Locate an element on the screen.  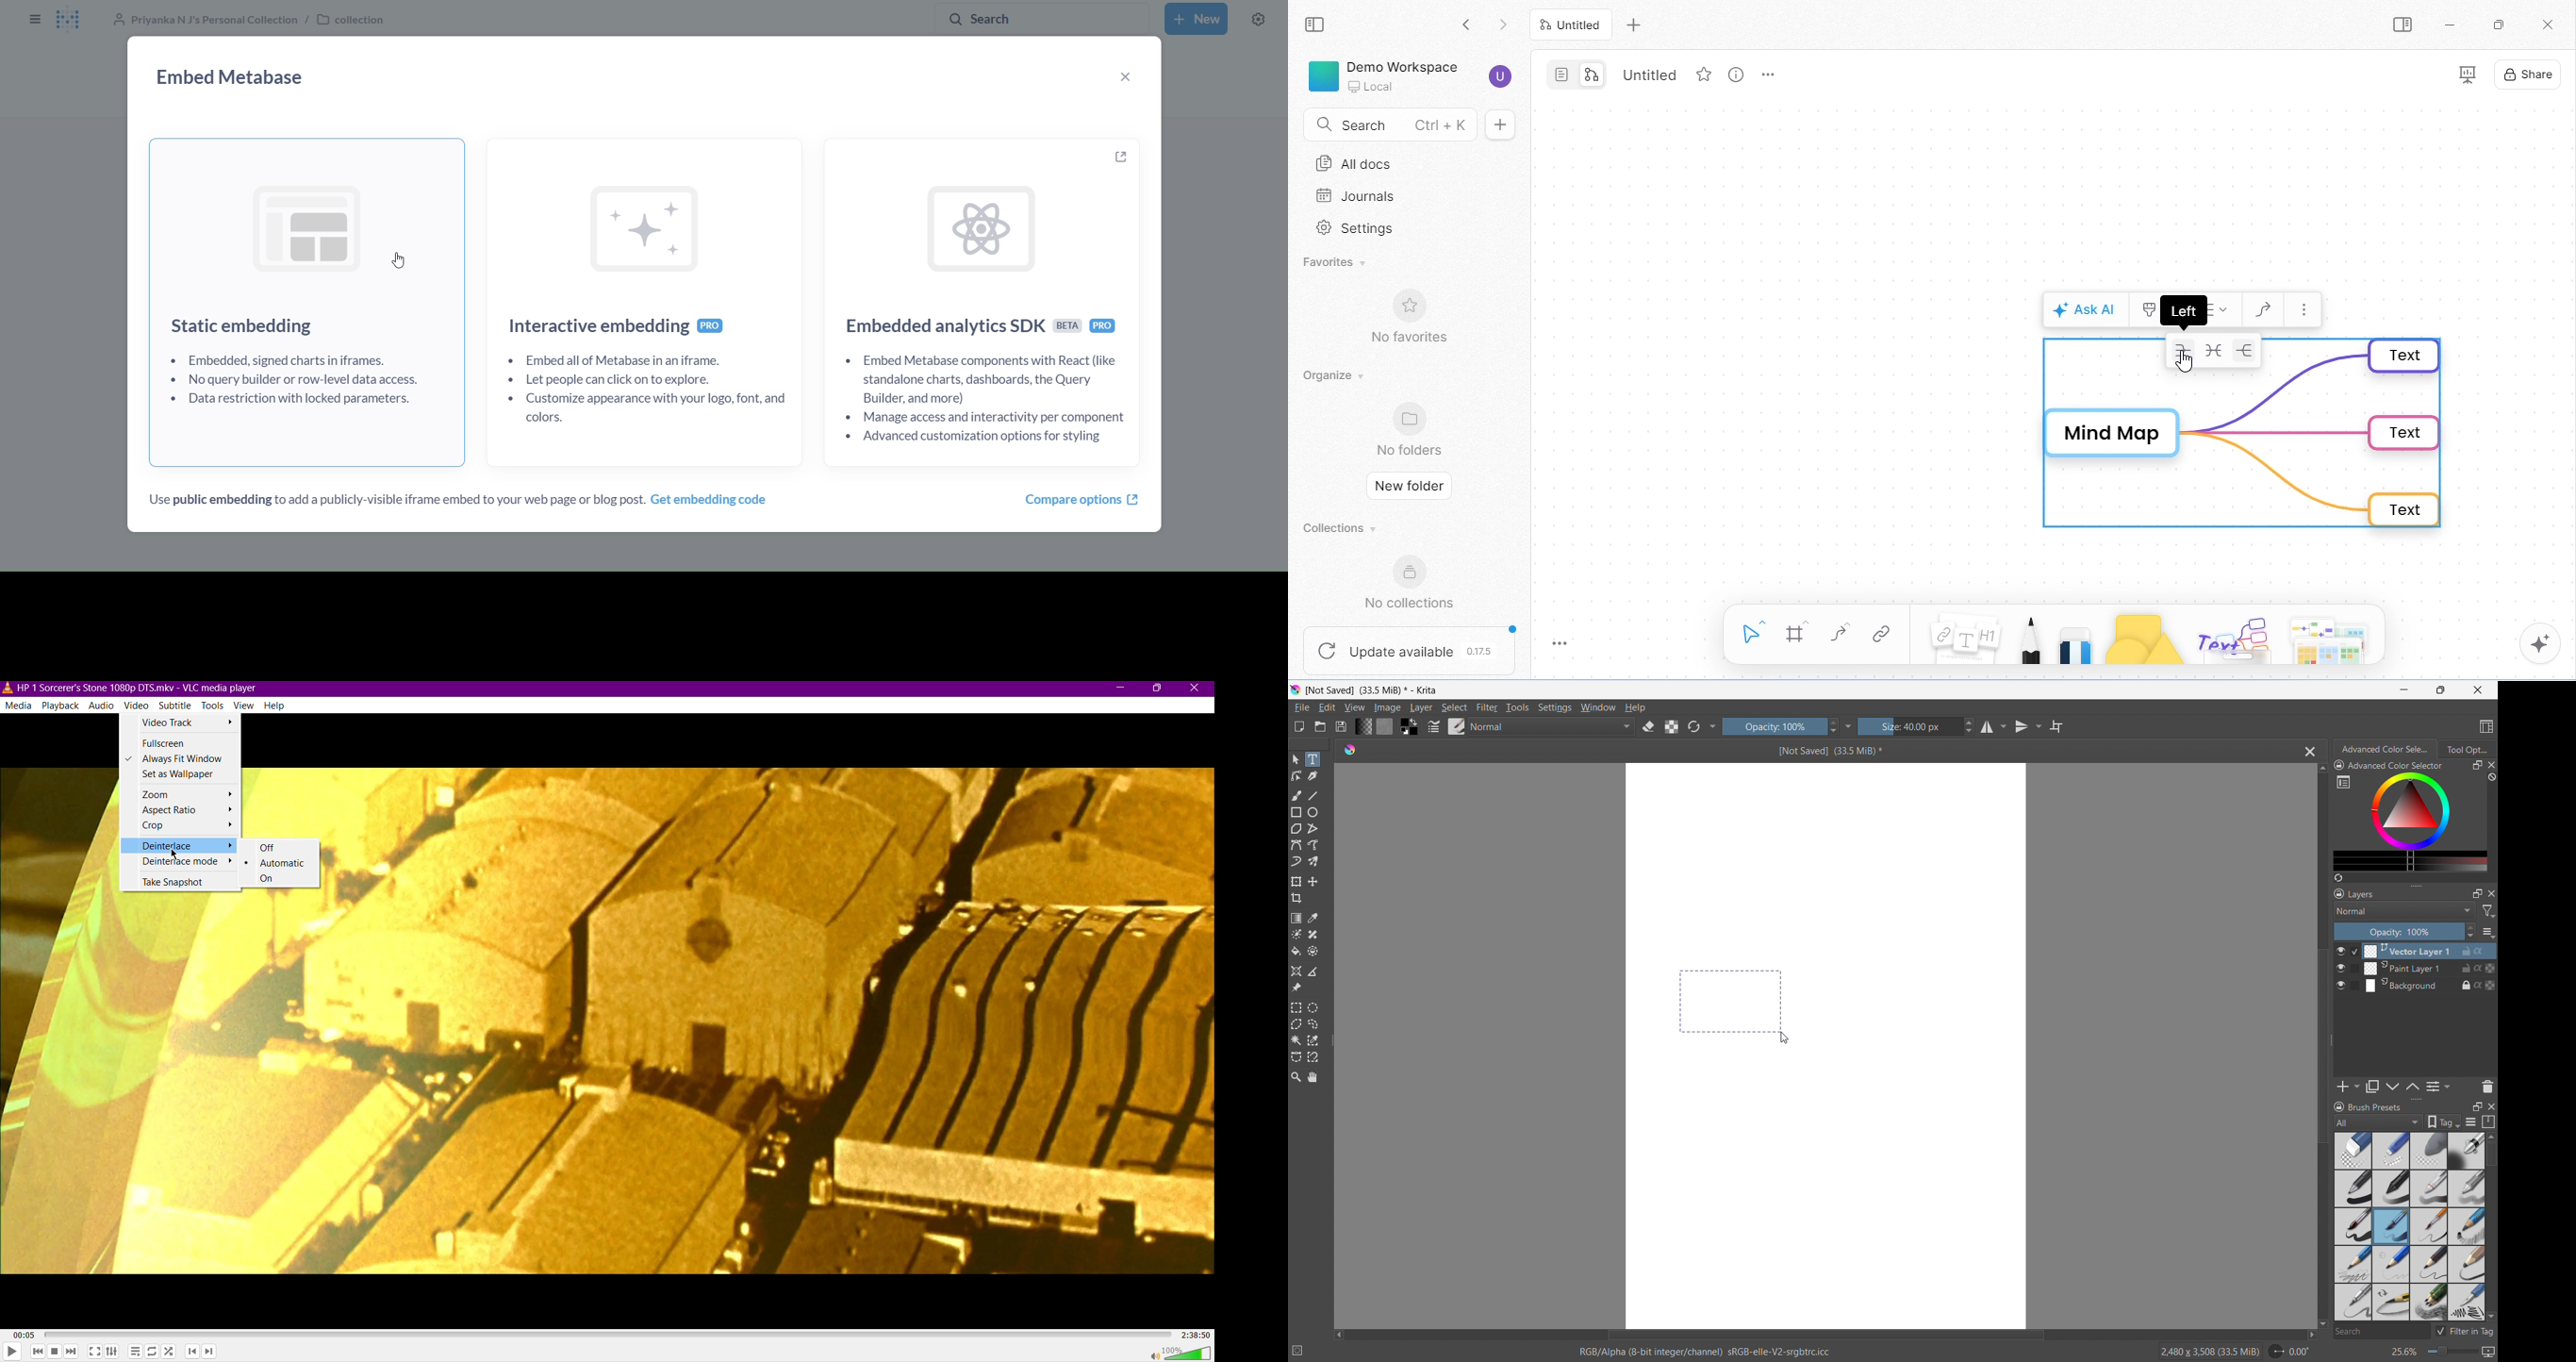
collections is located at coordinates (1341, 527).